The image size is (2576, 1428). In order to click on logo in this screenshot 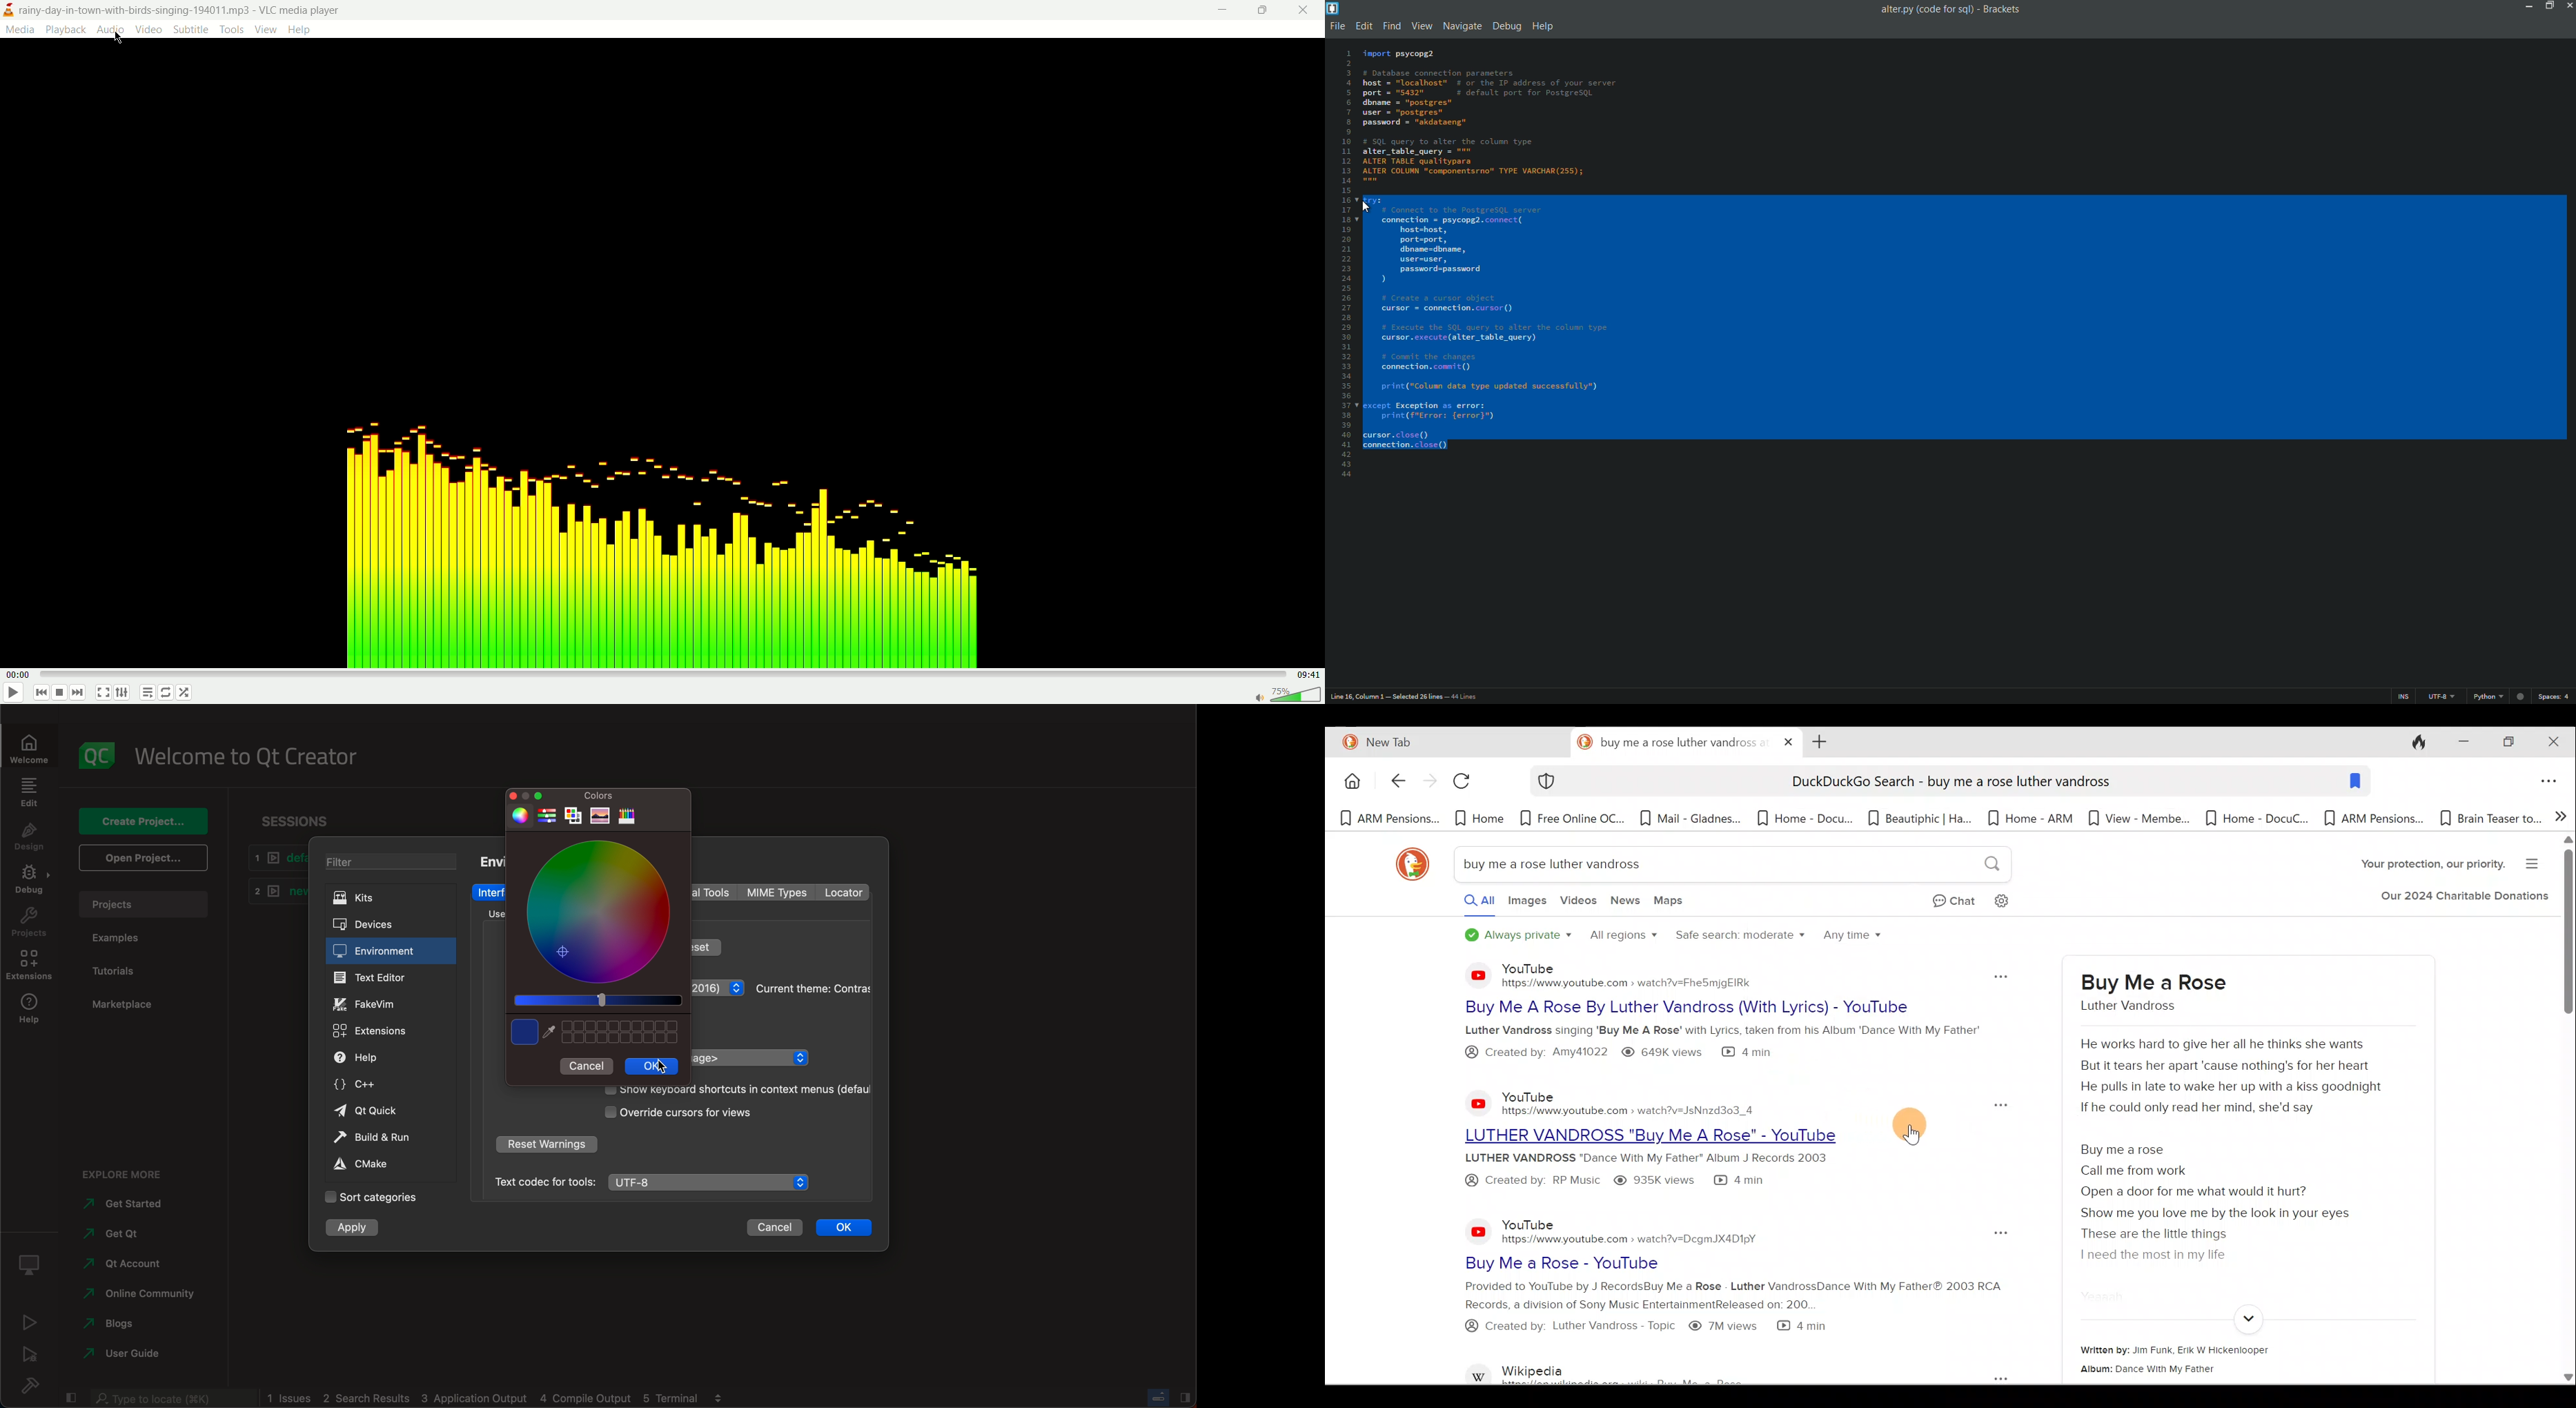, I will do `click(8, 9)`.